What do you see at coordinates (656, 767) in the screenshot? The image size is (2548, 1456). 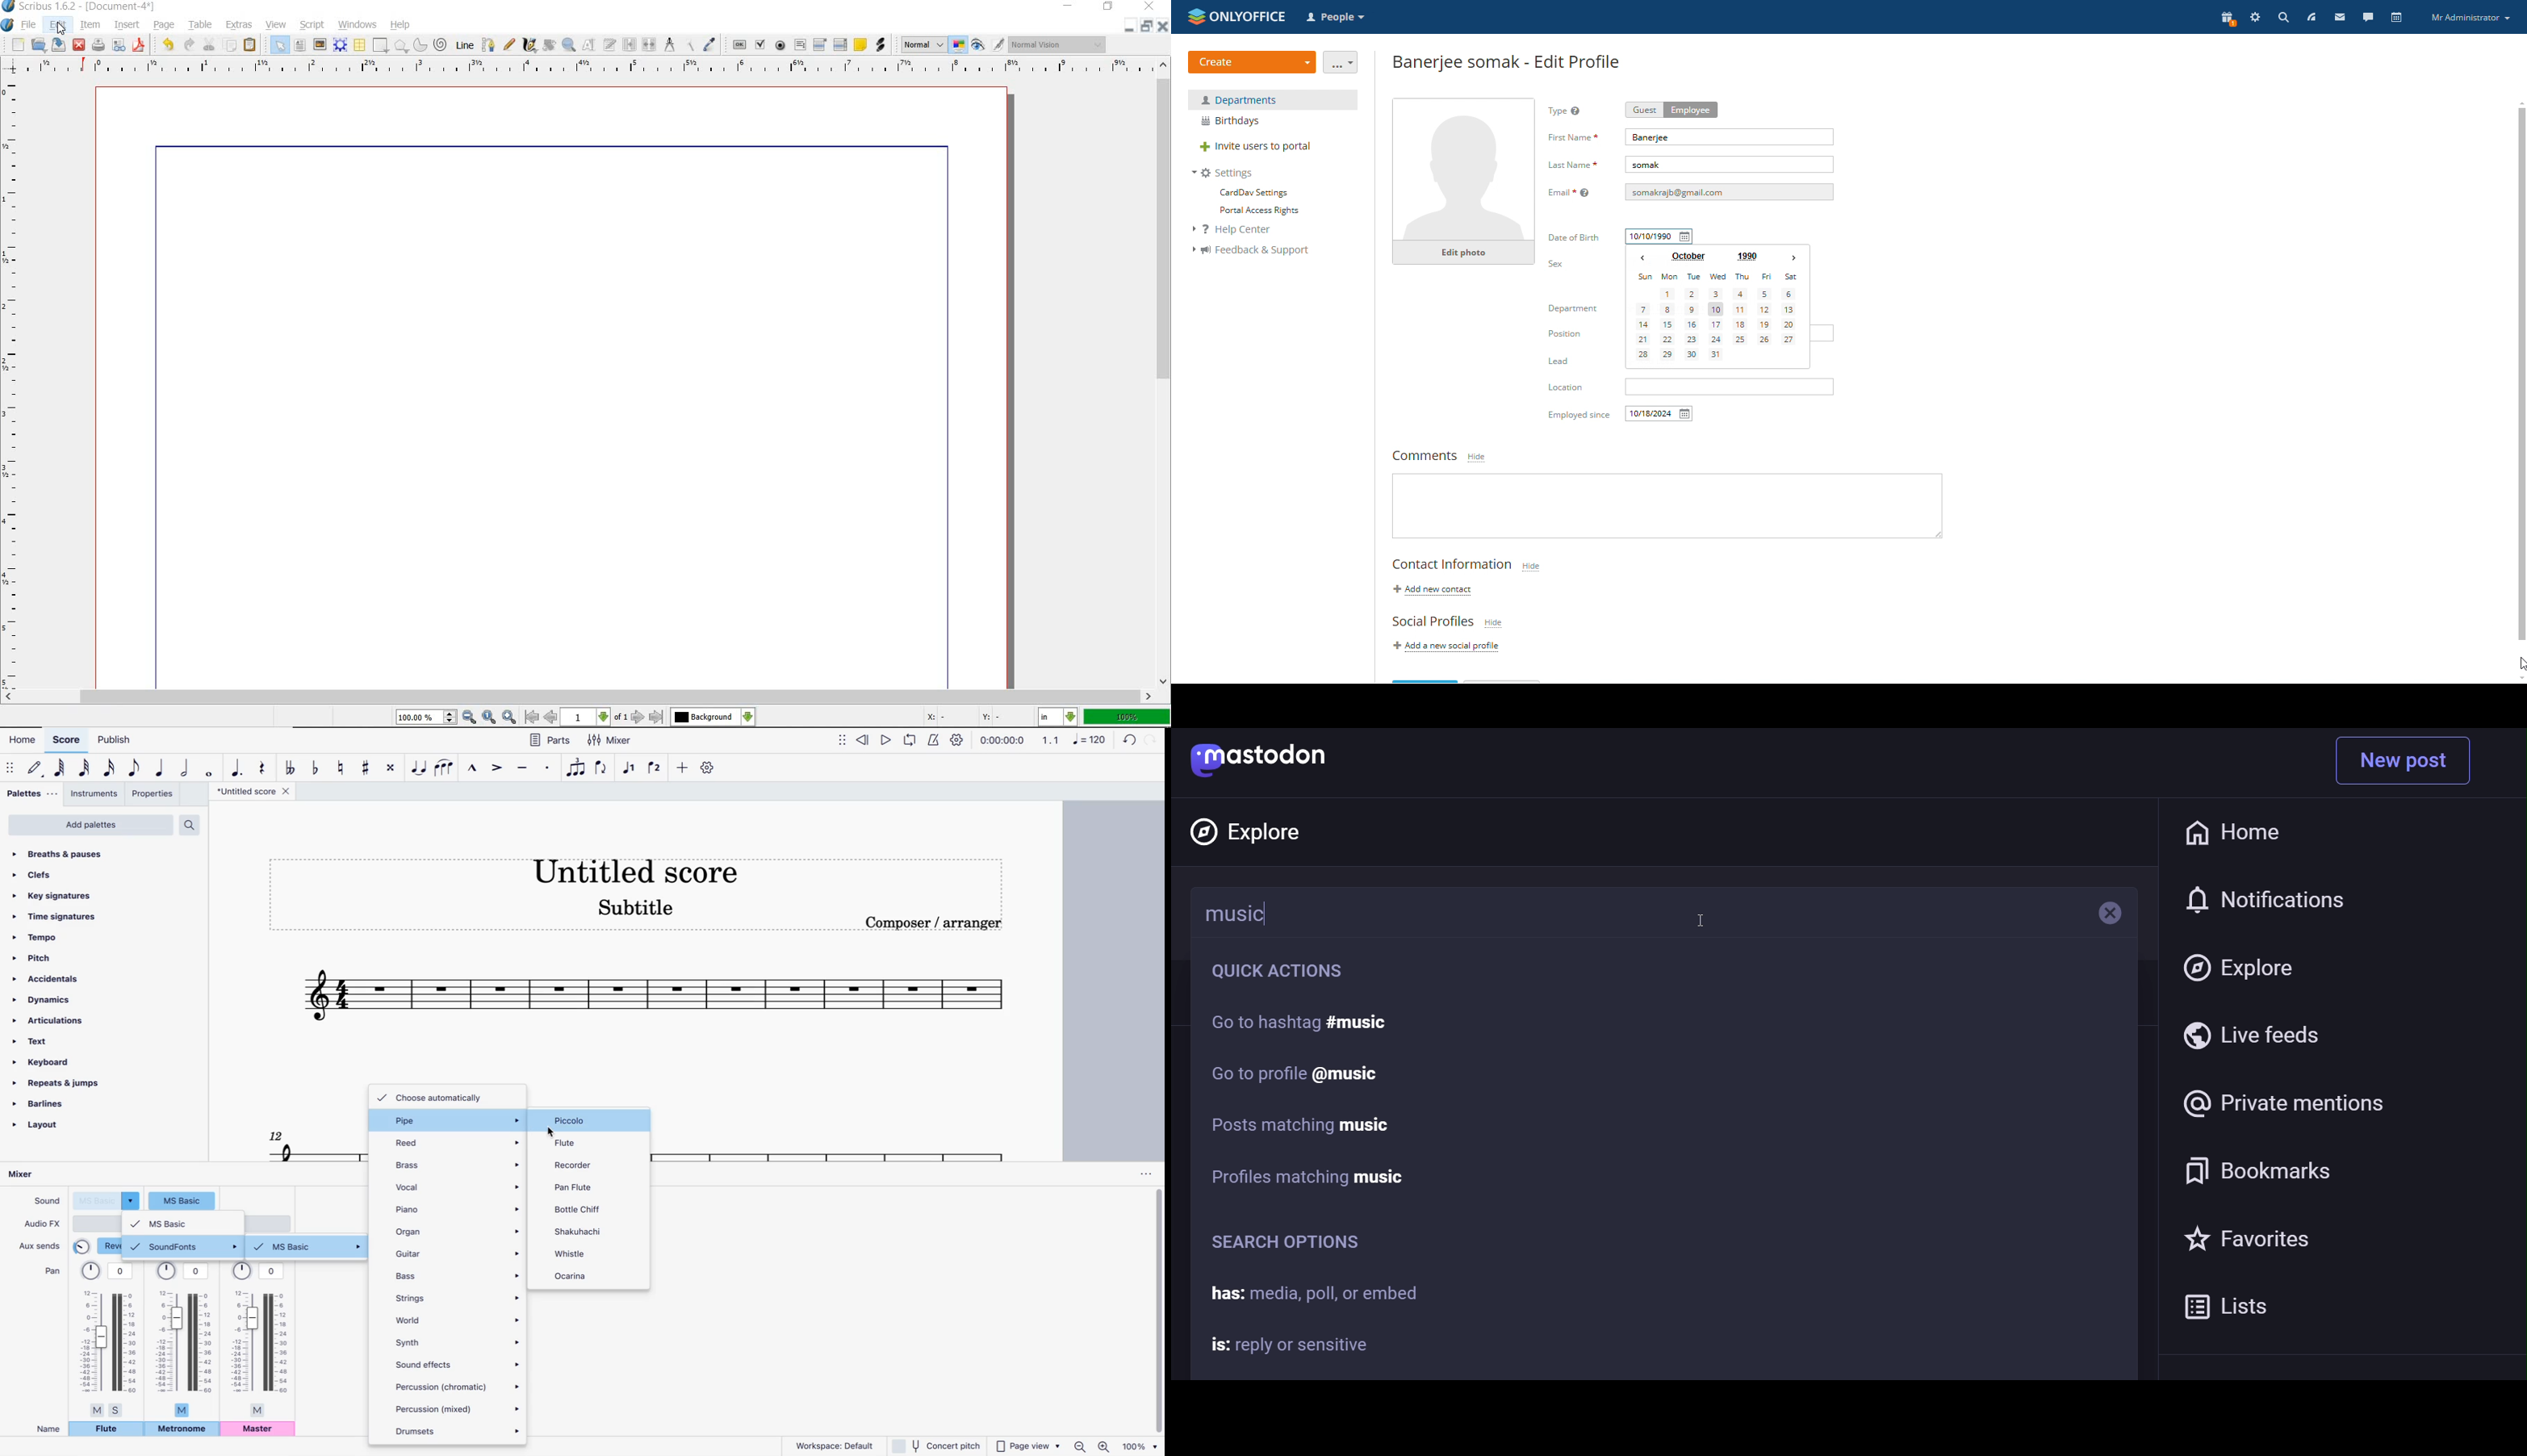 I see `voice 2` at bounding box center [656, 767].